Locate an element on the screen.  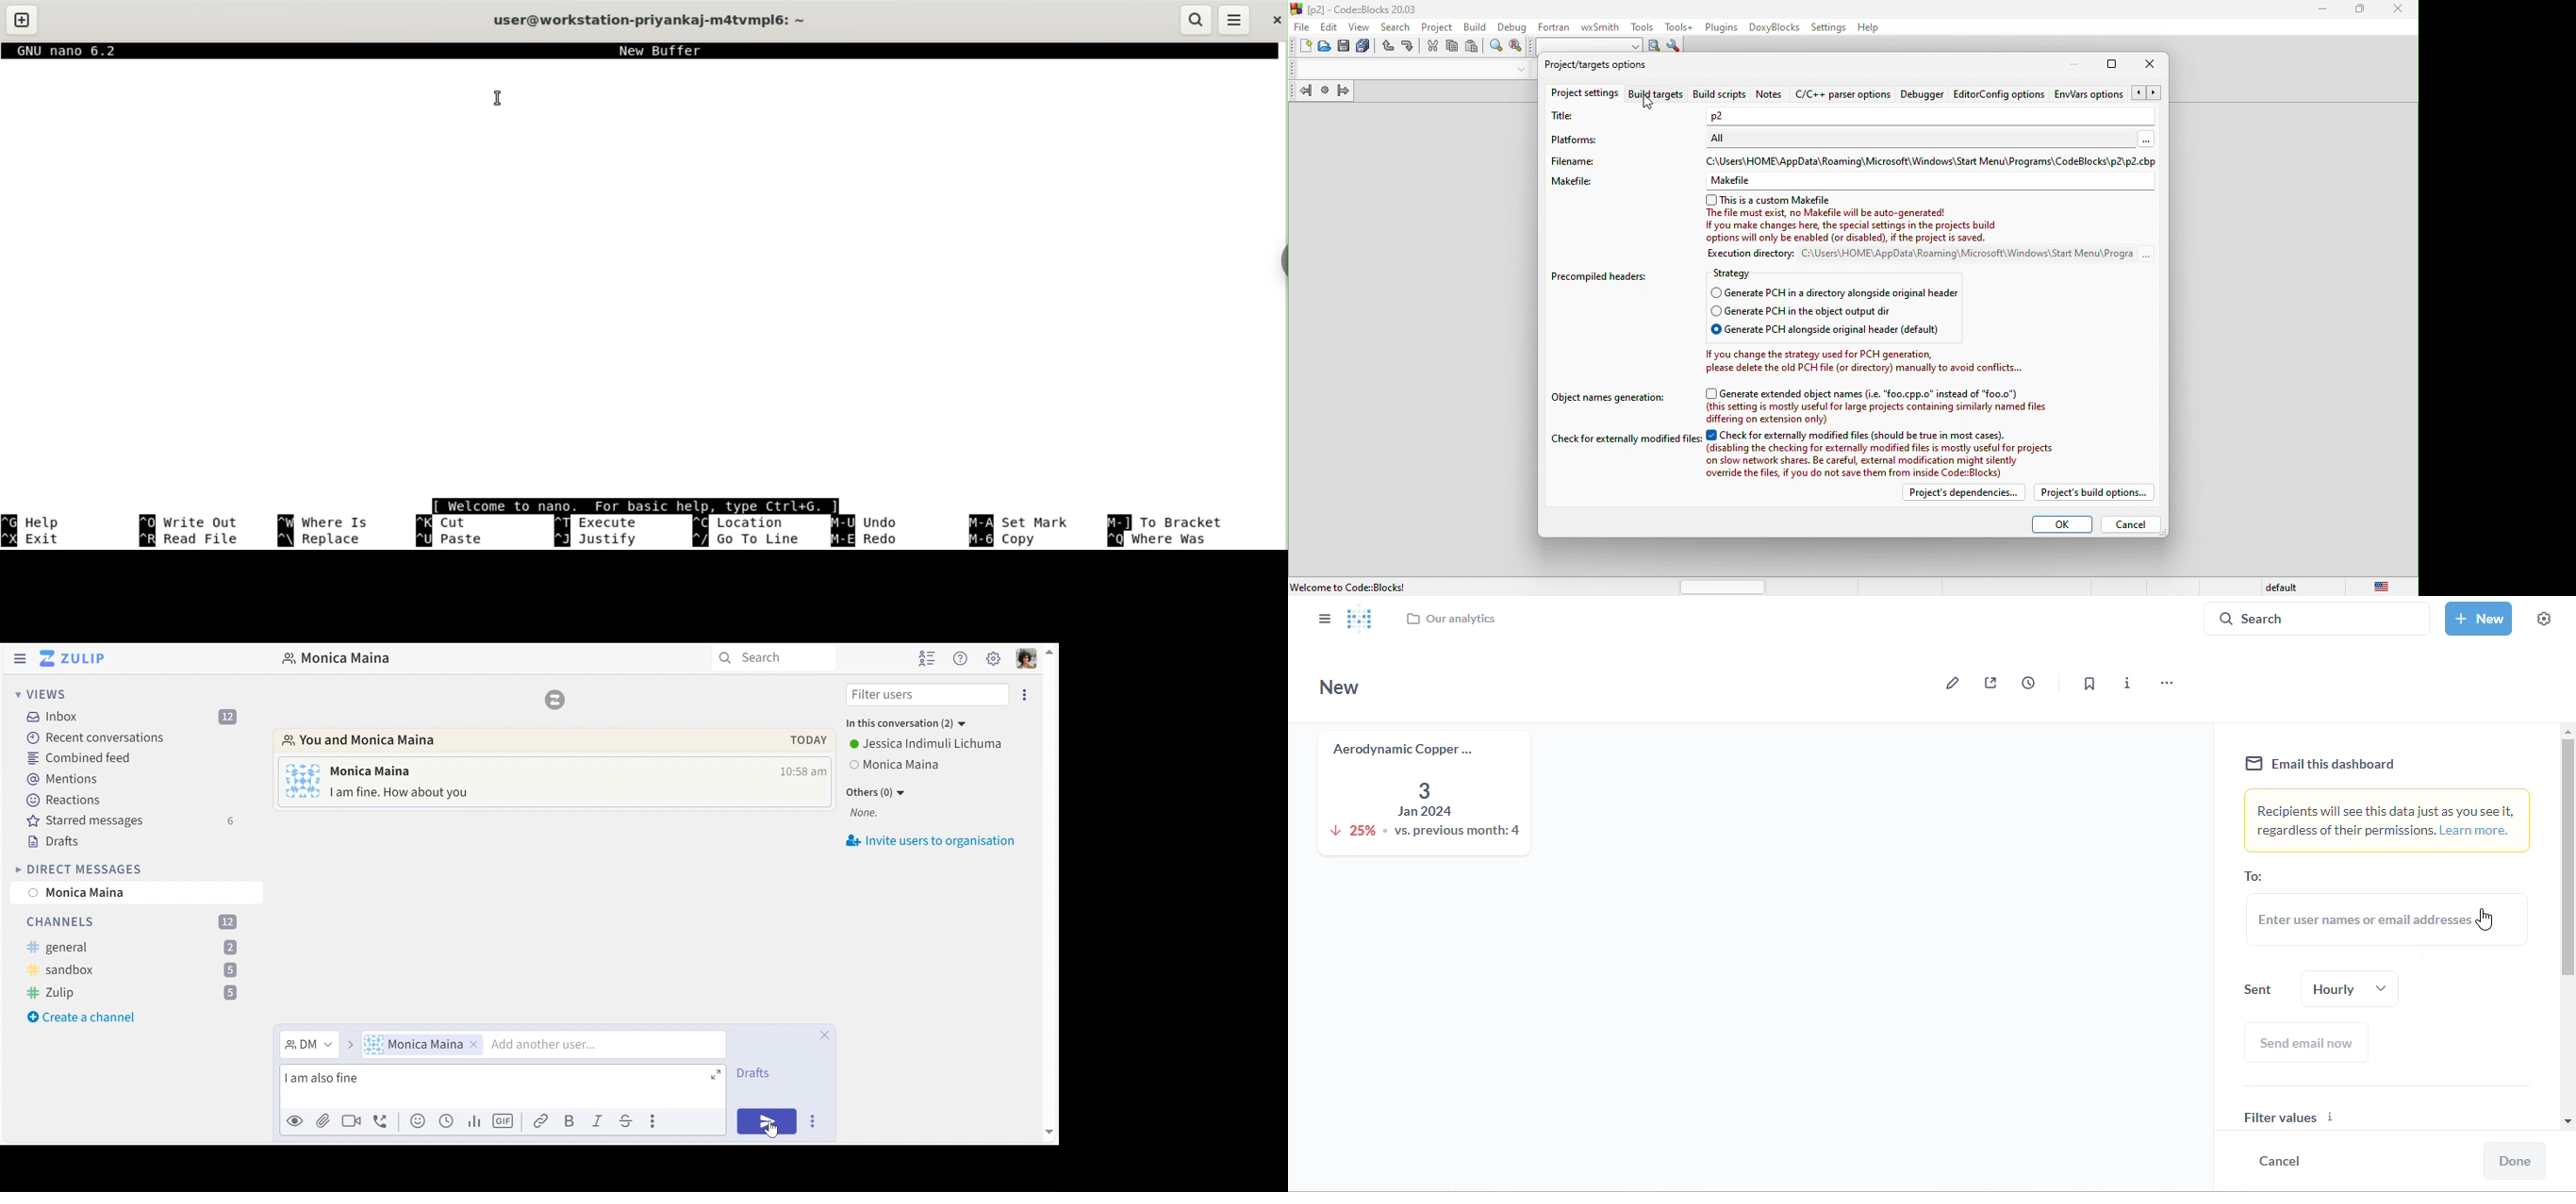
Personal user is located at coordinates (1027, 658).